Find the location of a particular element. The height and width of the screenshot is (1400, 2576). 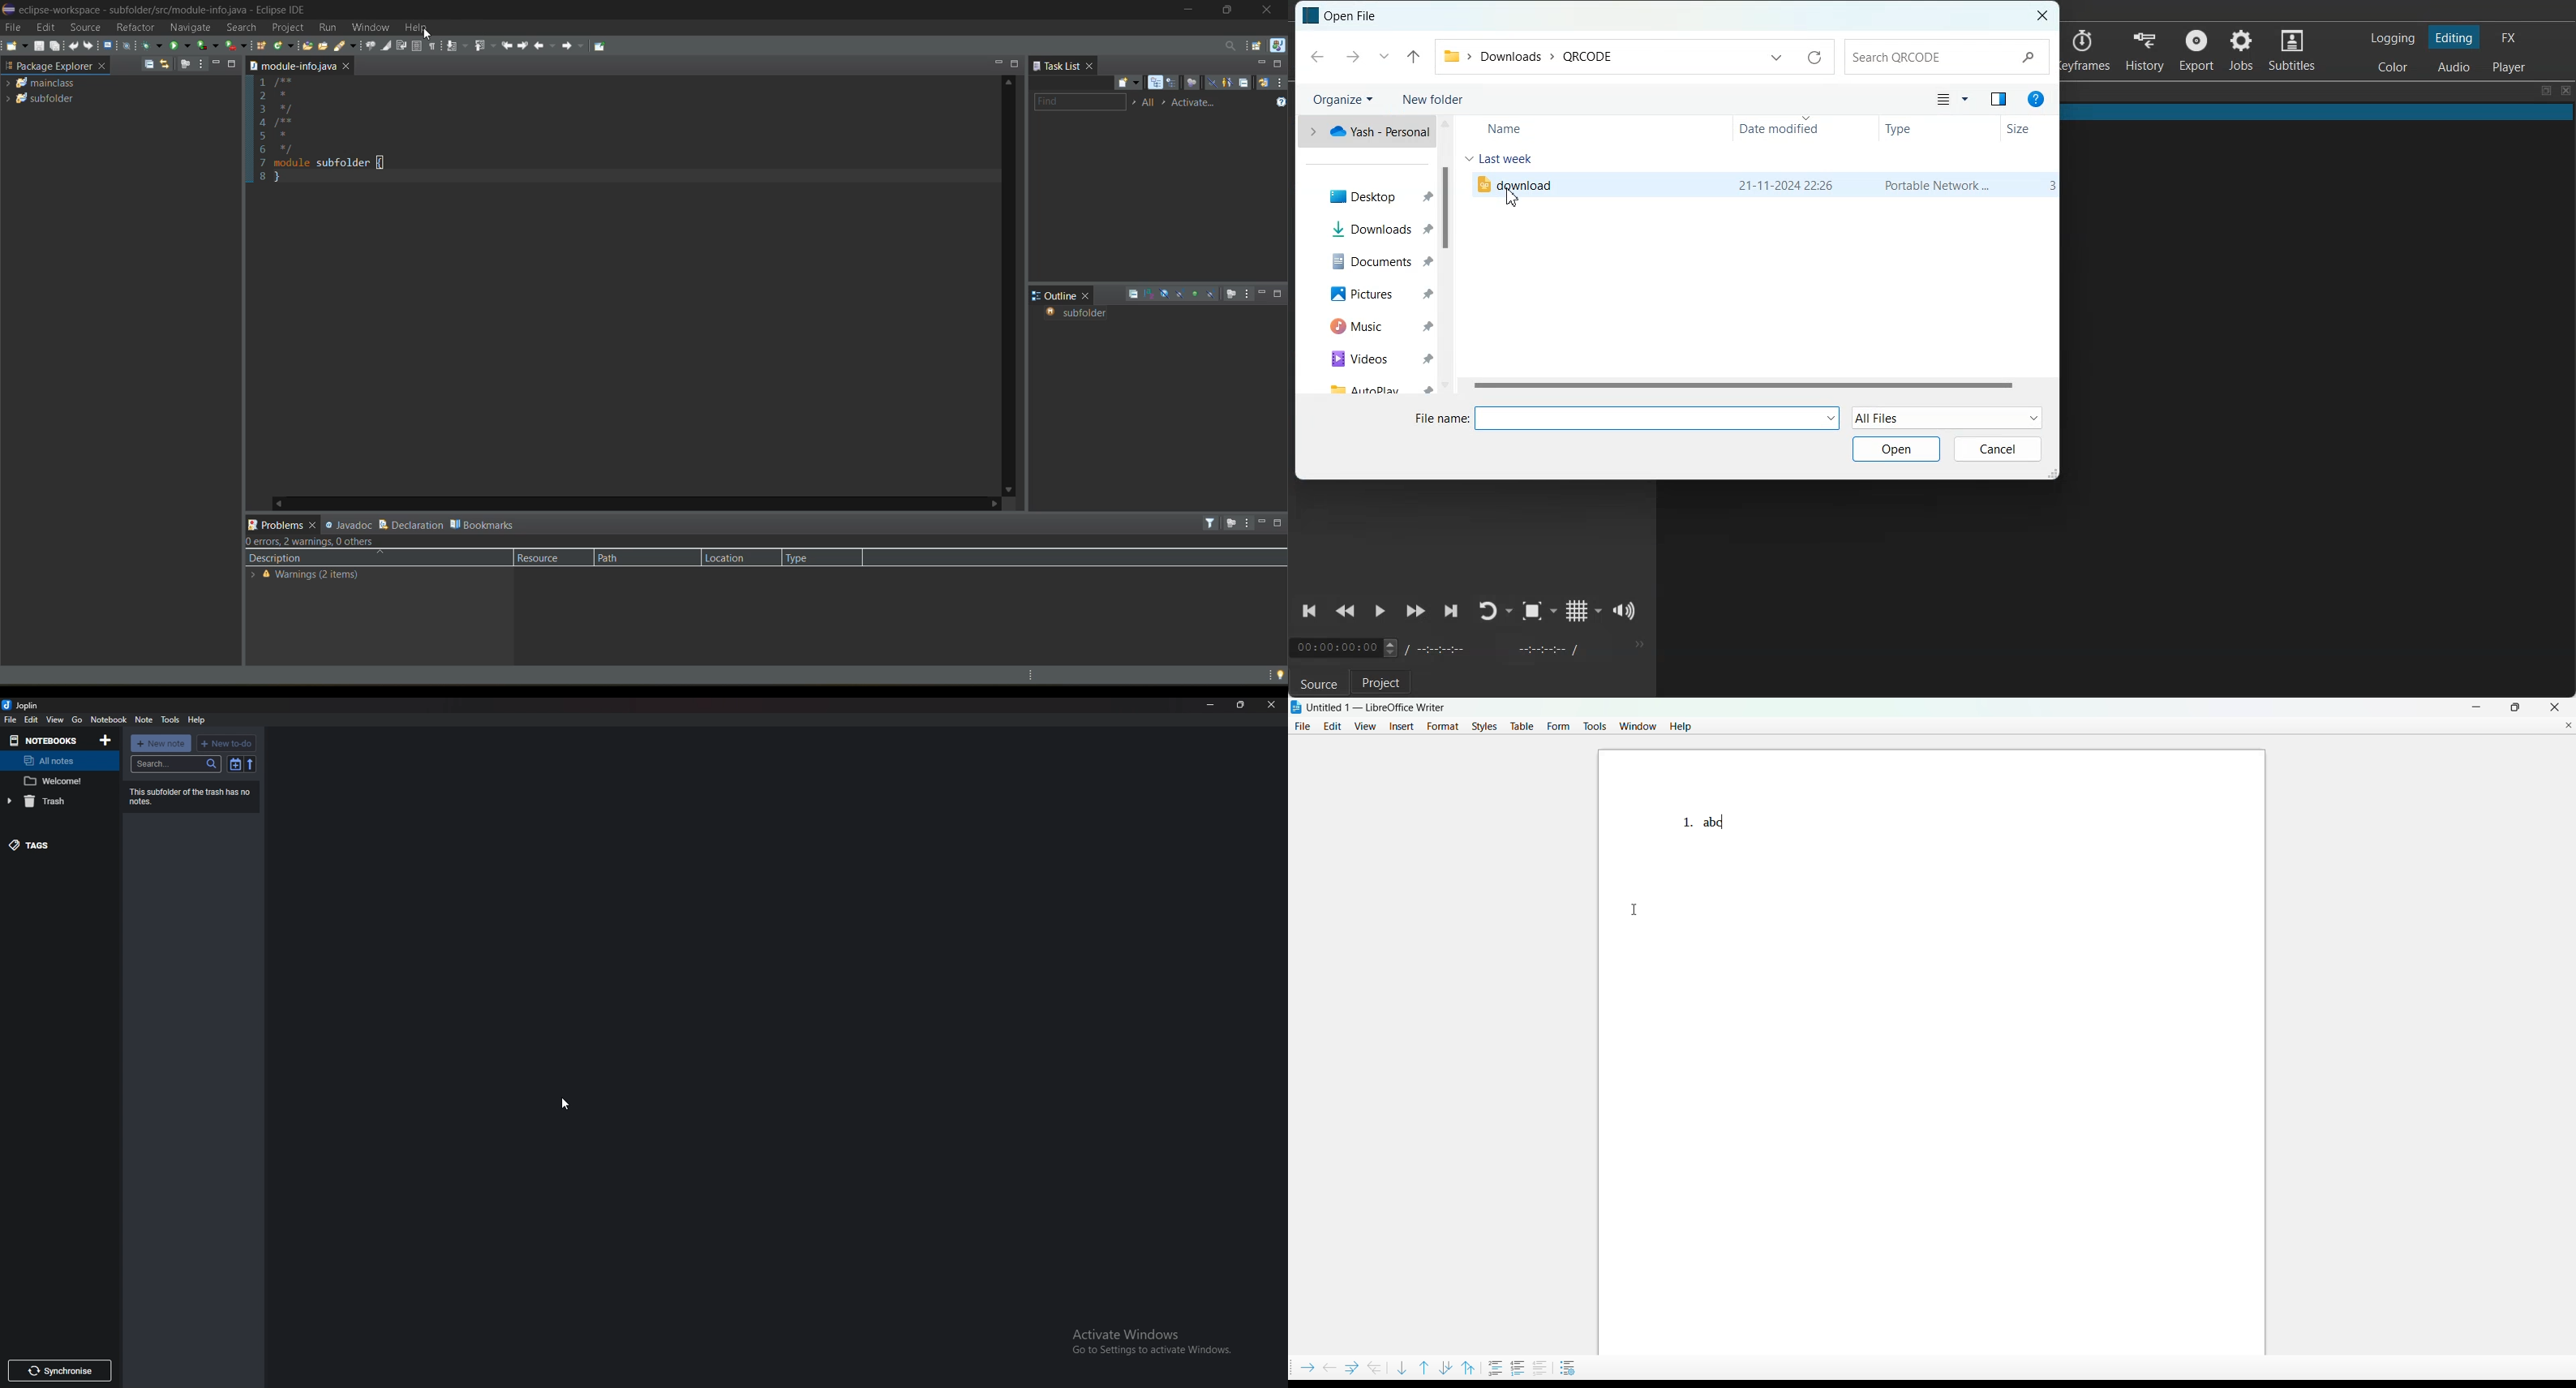

cursor is located at coordinates (1645, 908).